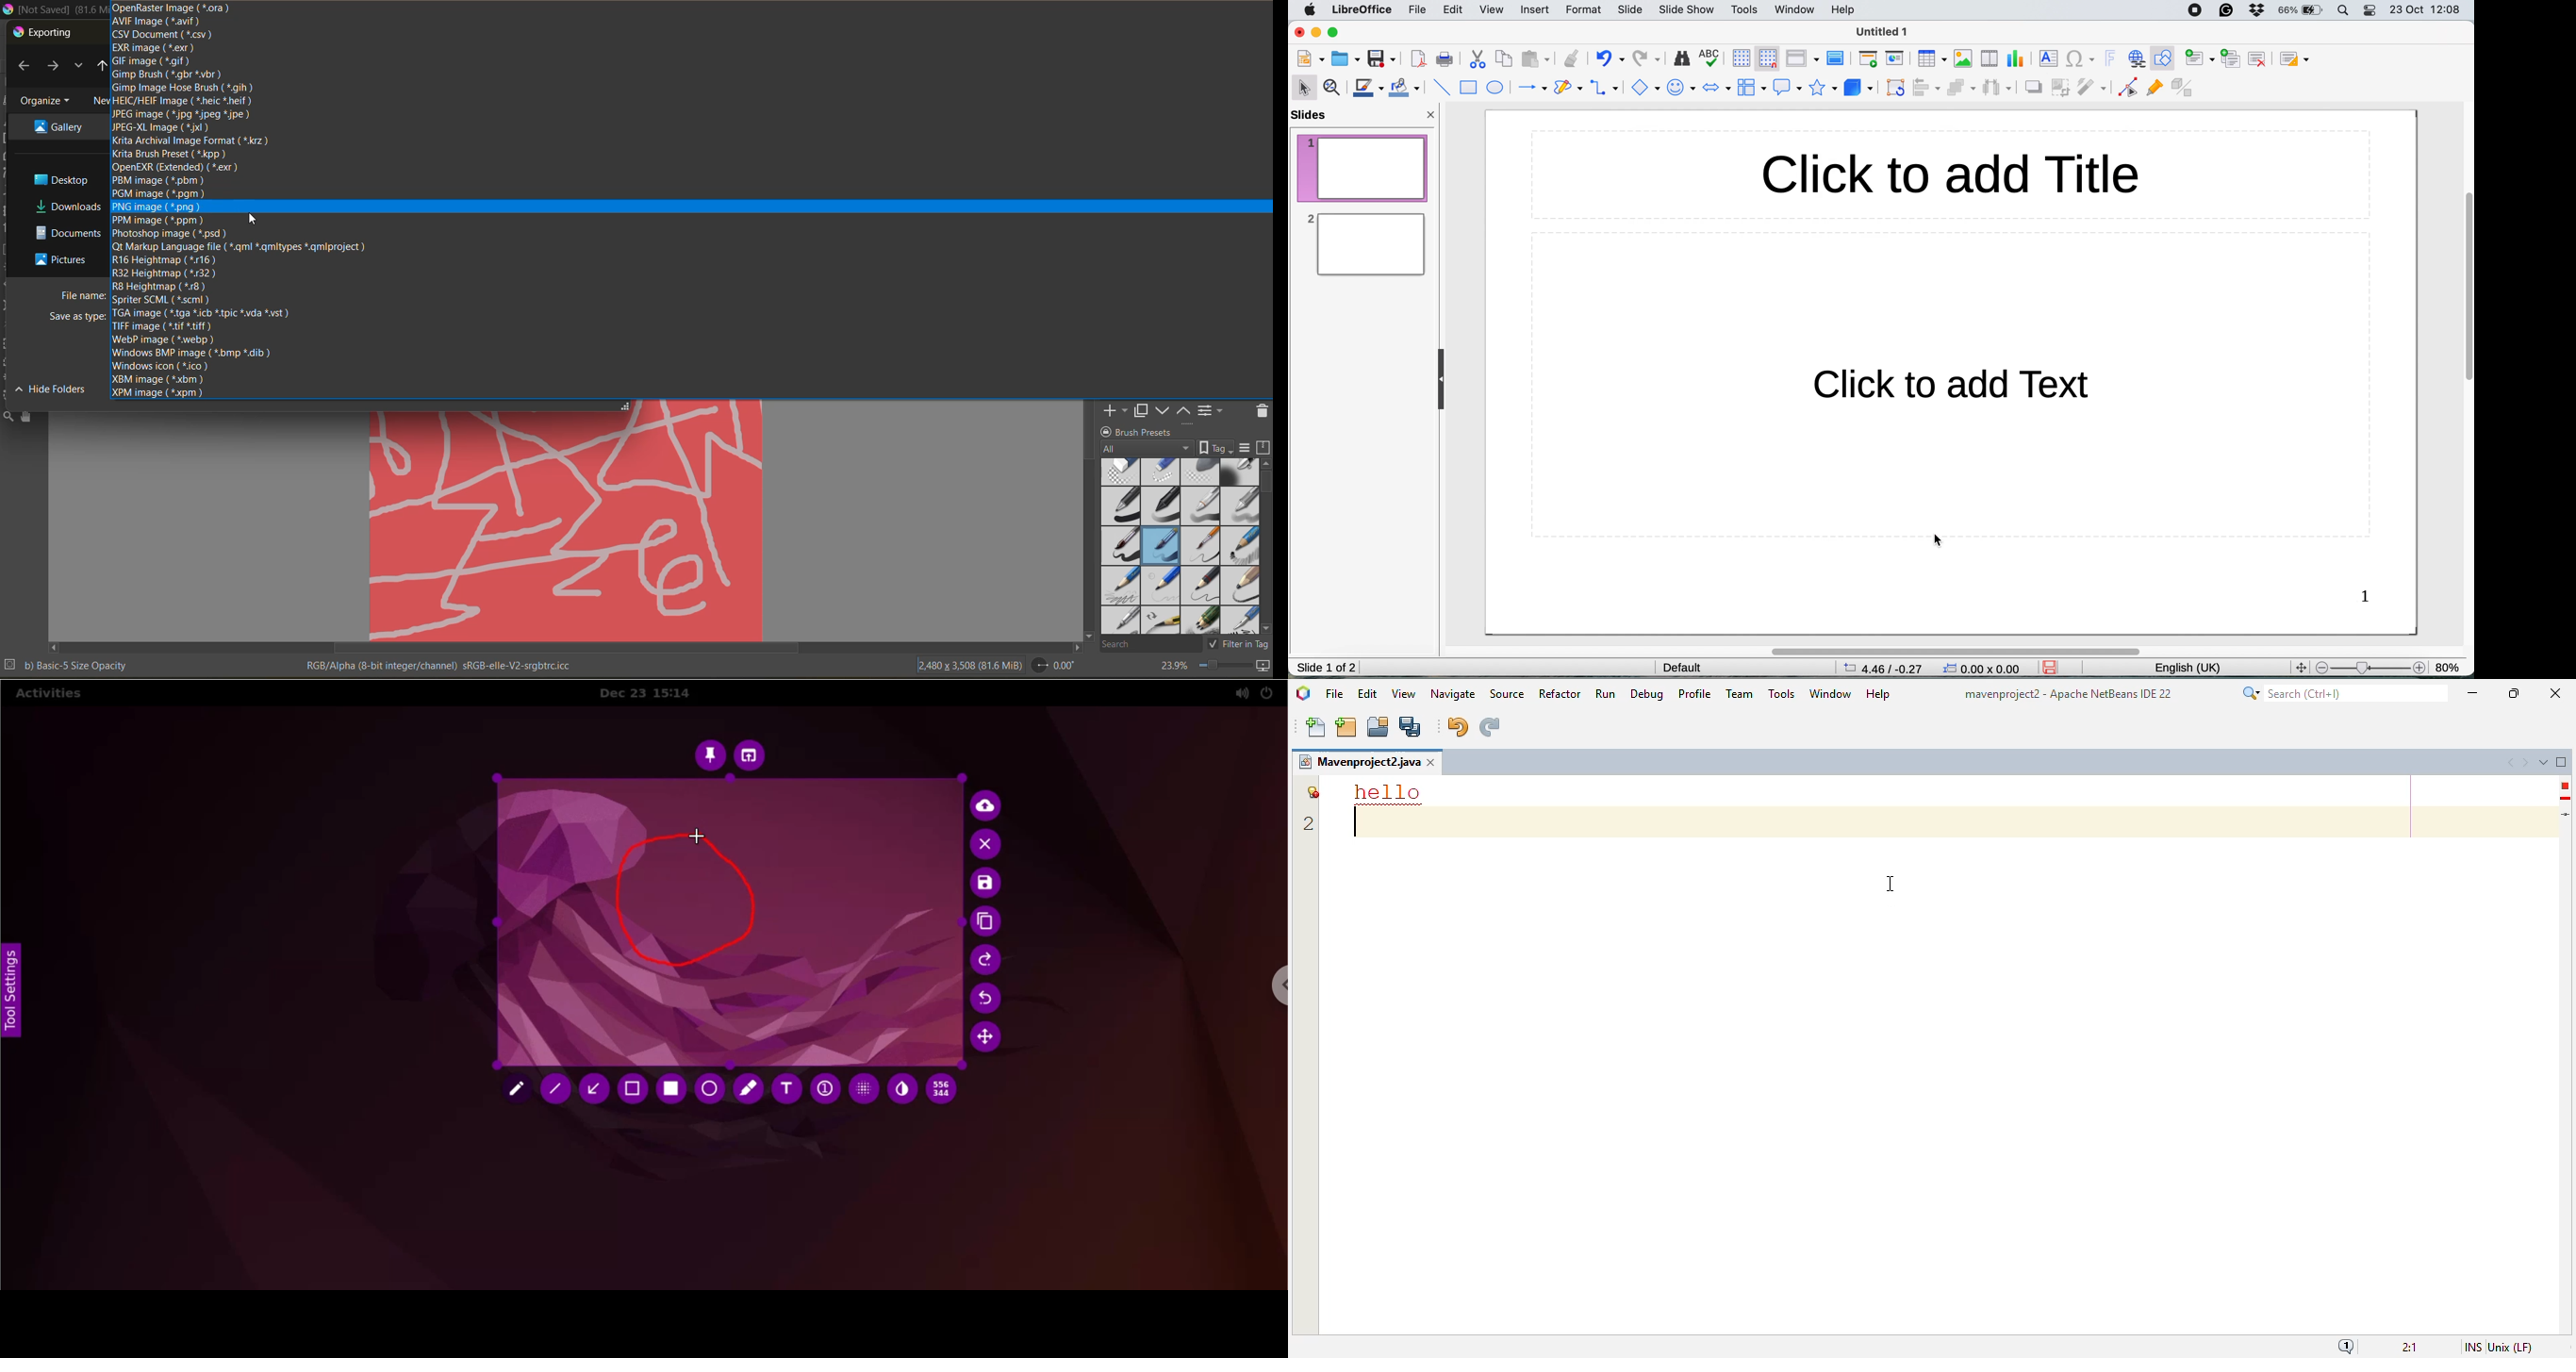 The image size is (2576, 1372). What do you see at coordinates (1262, 413) in the screenshot?
I see `delete mask` at bounding box center [1262, 413].